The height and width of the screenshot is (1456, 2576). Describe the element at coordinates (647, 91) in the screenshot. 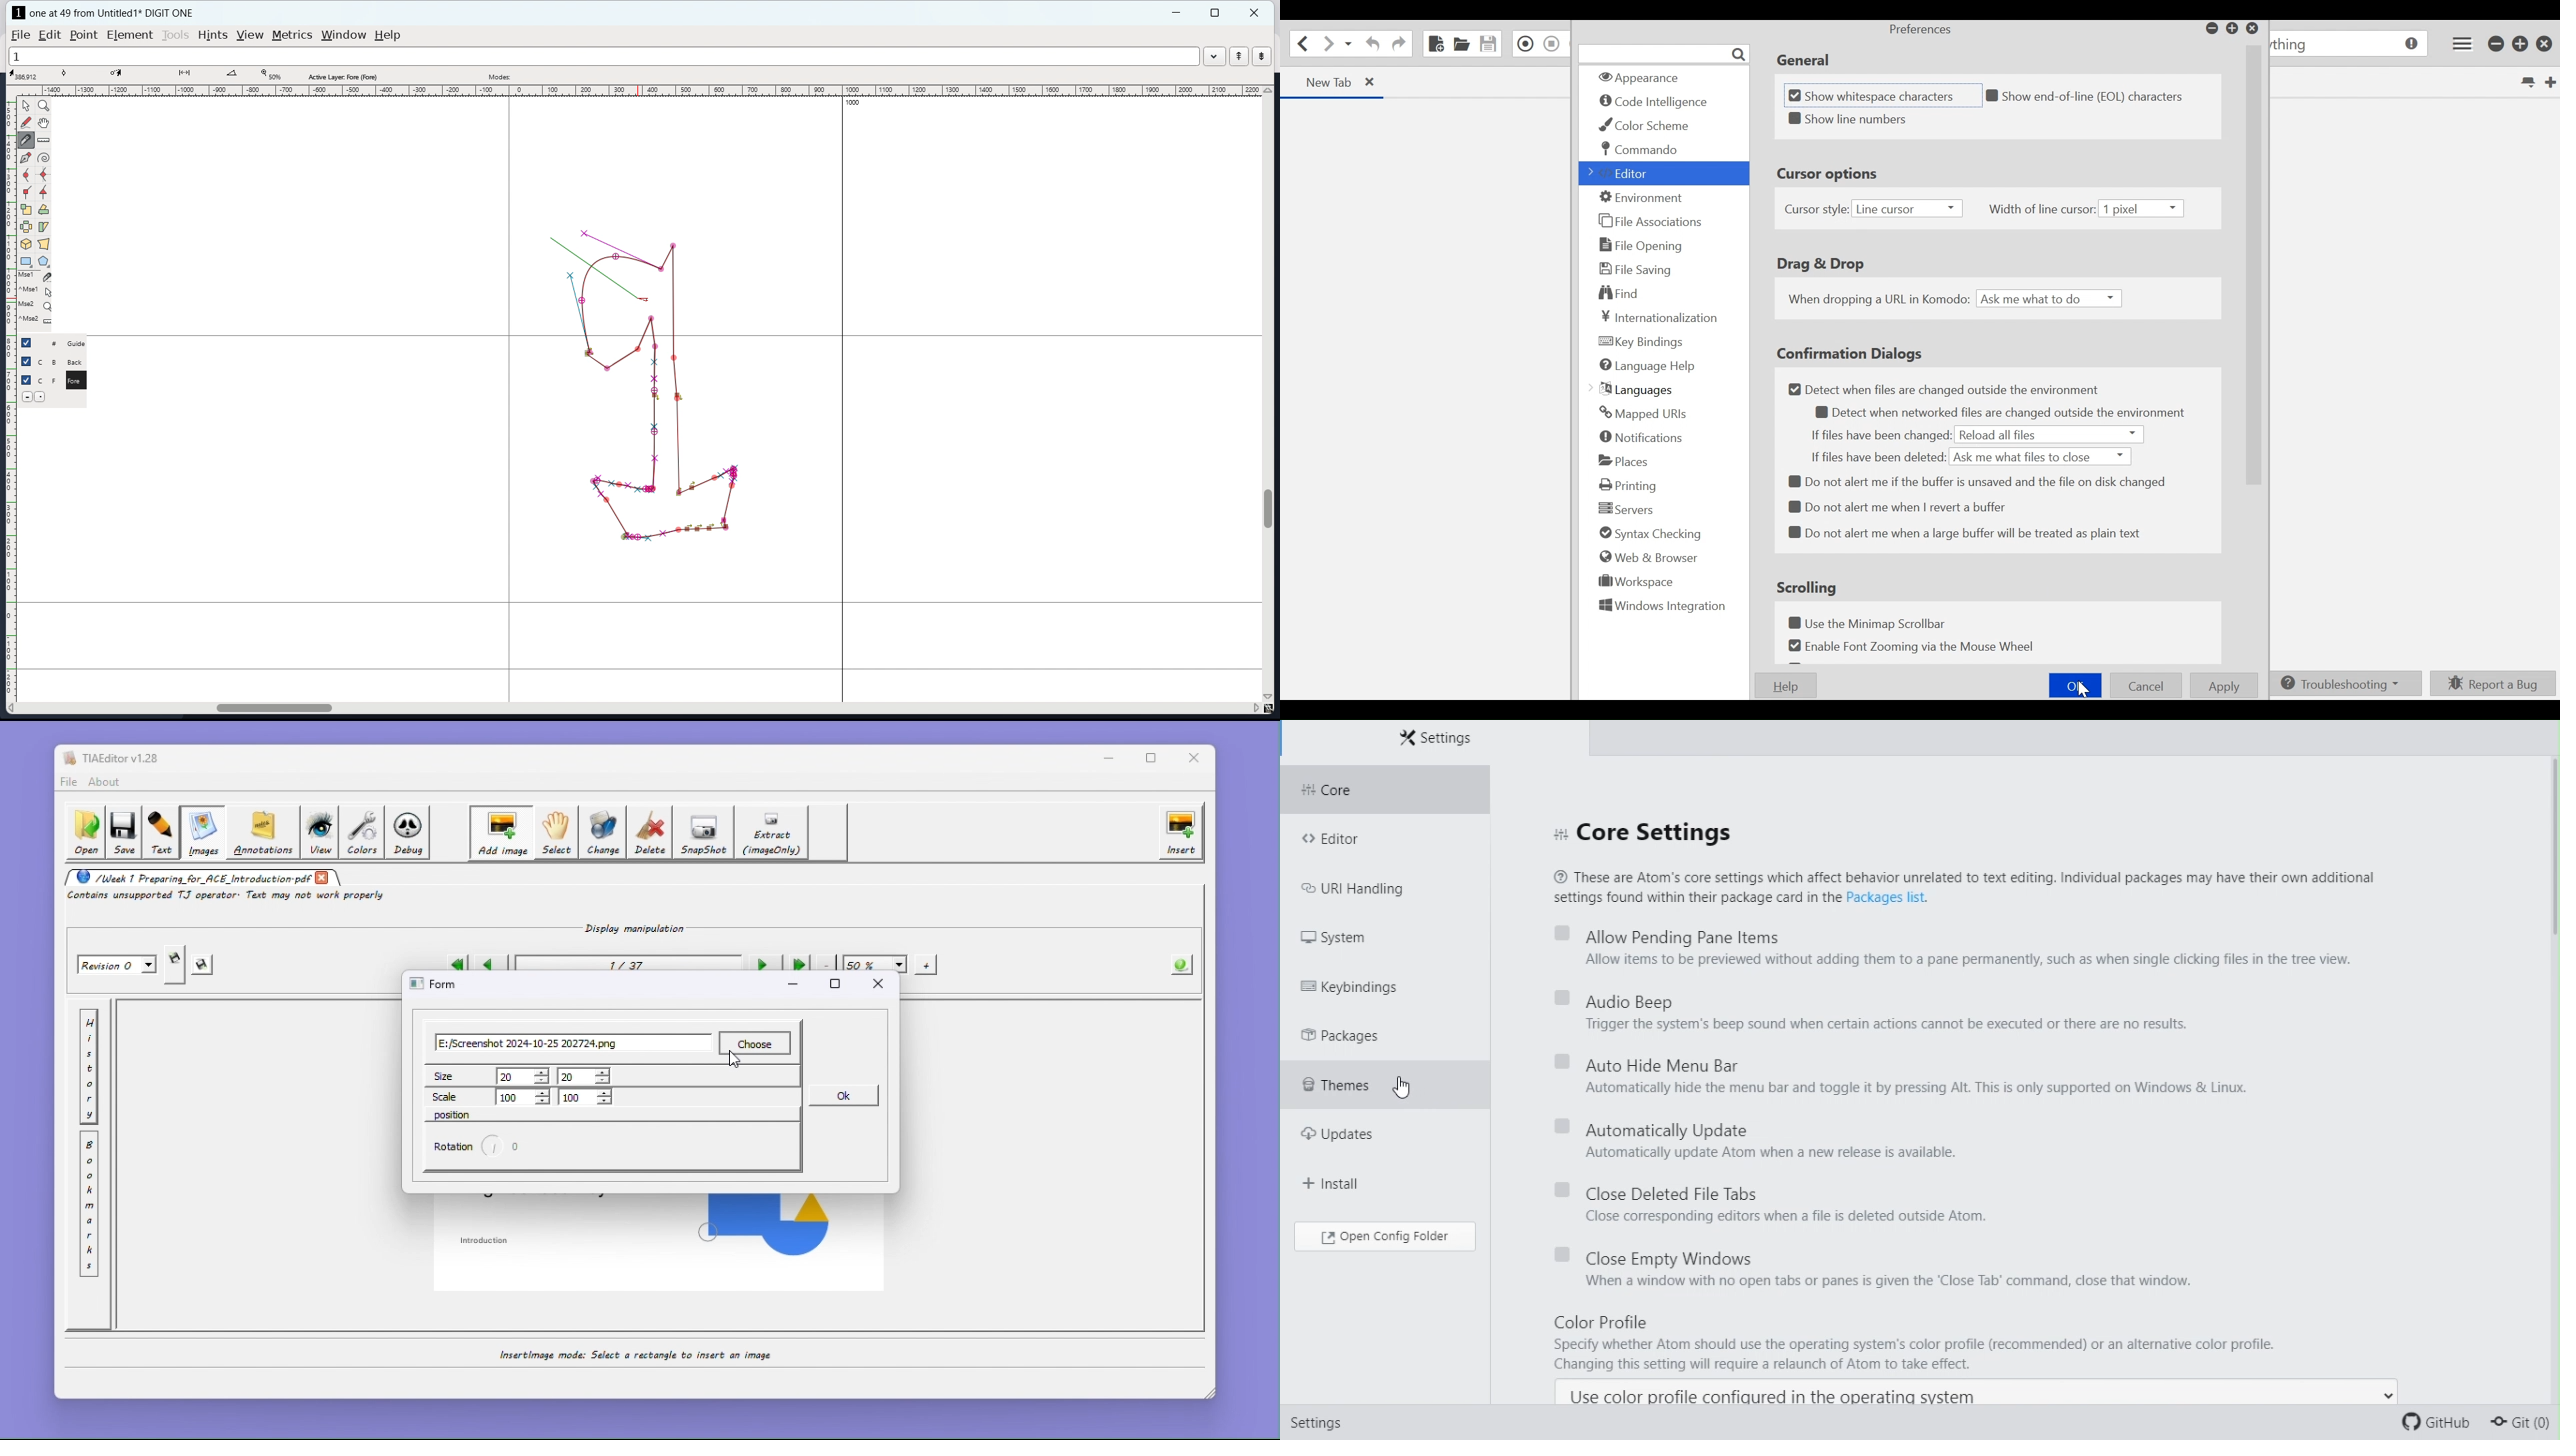

I see `horizontal ruler` at that location.